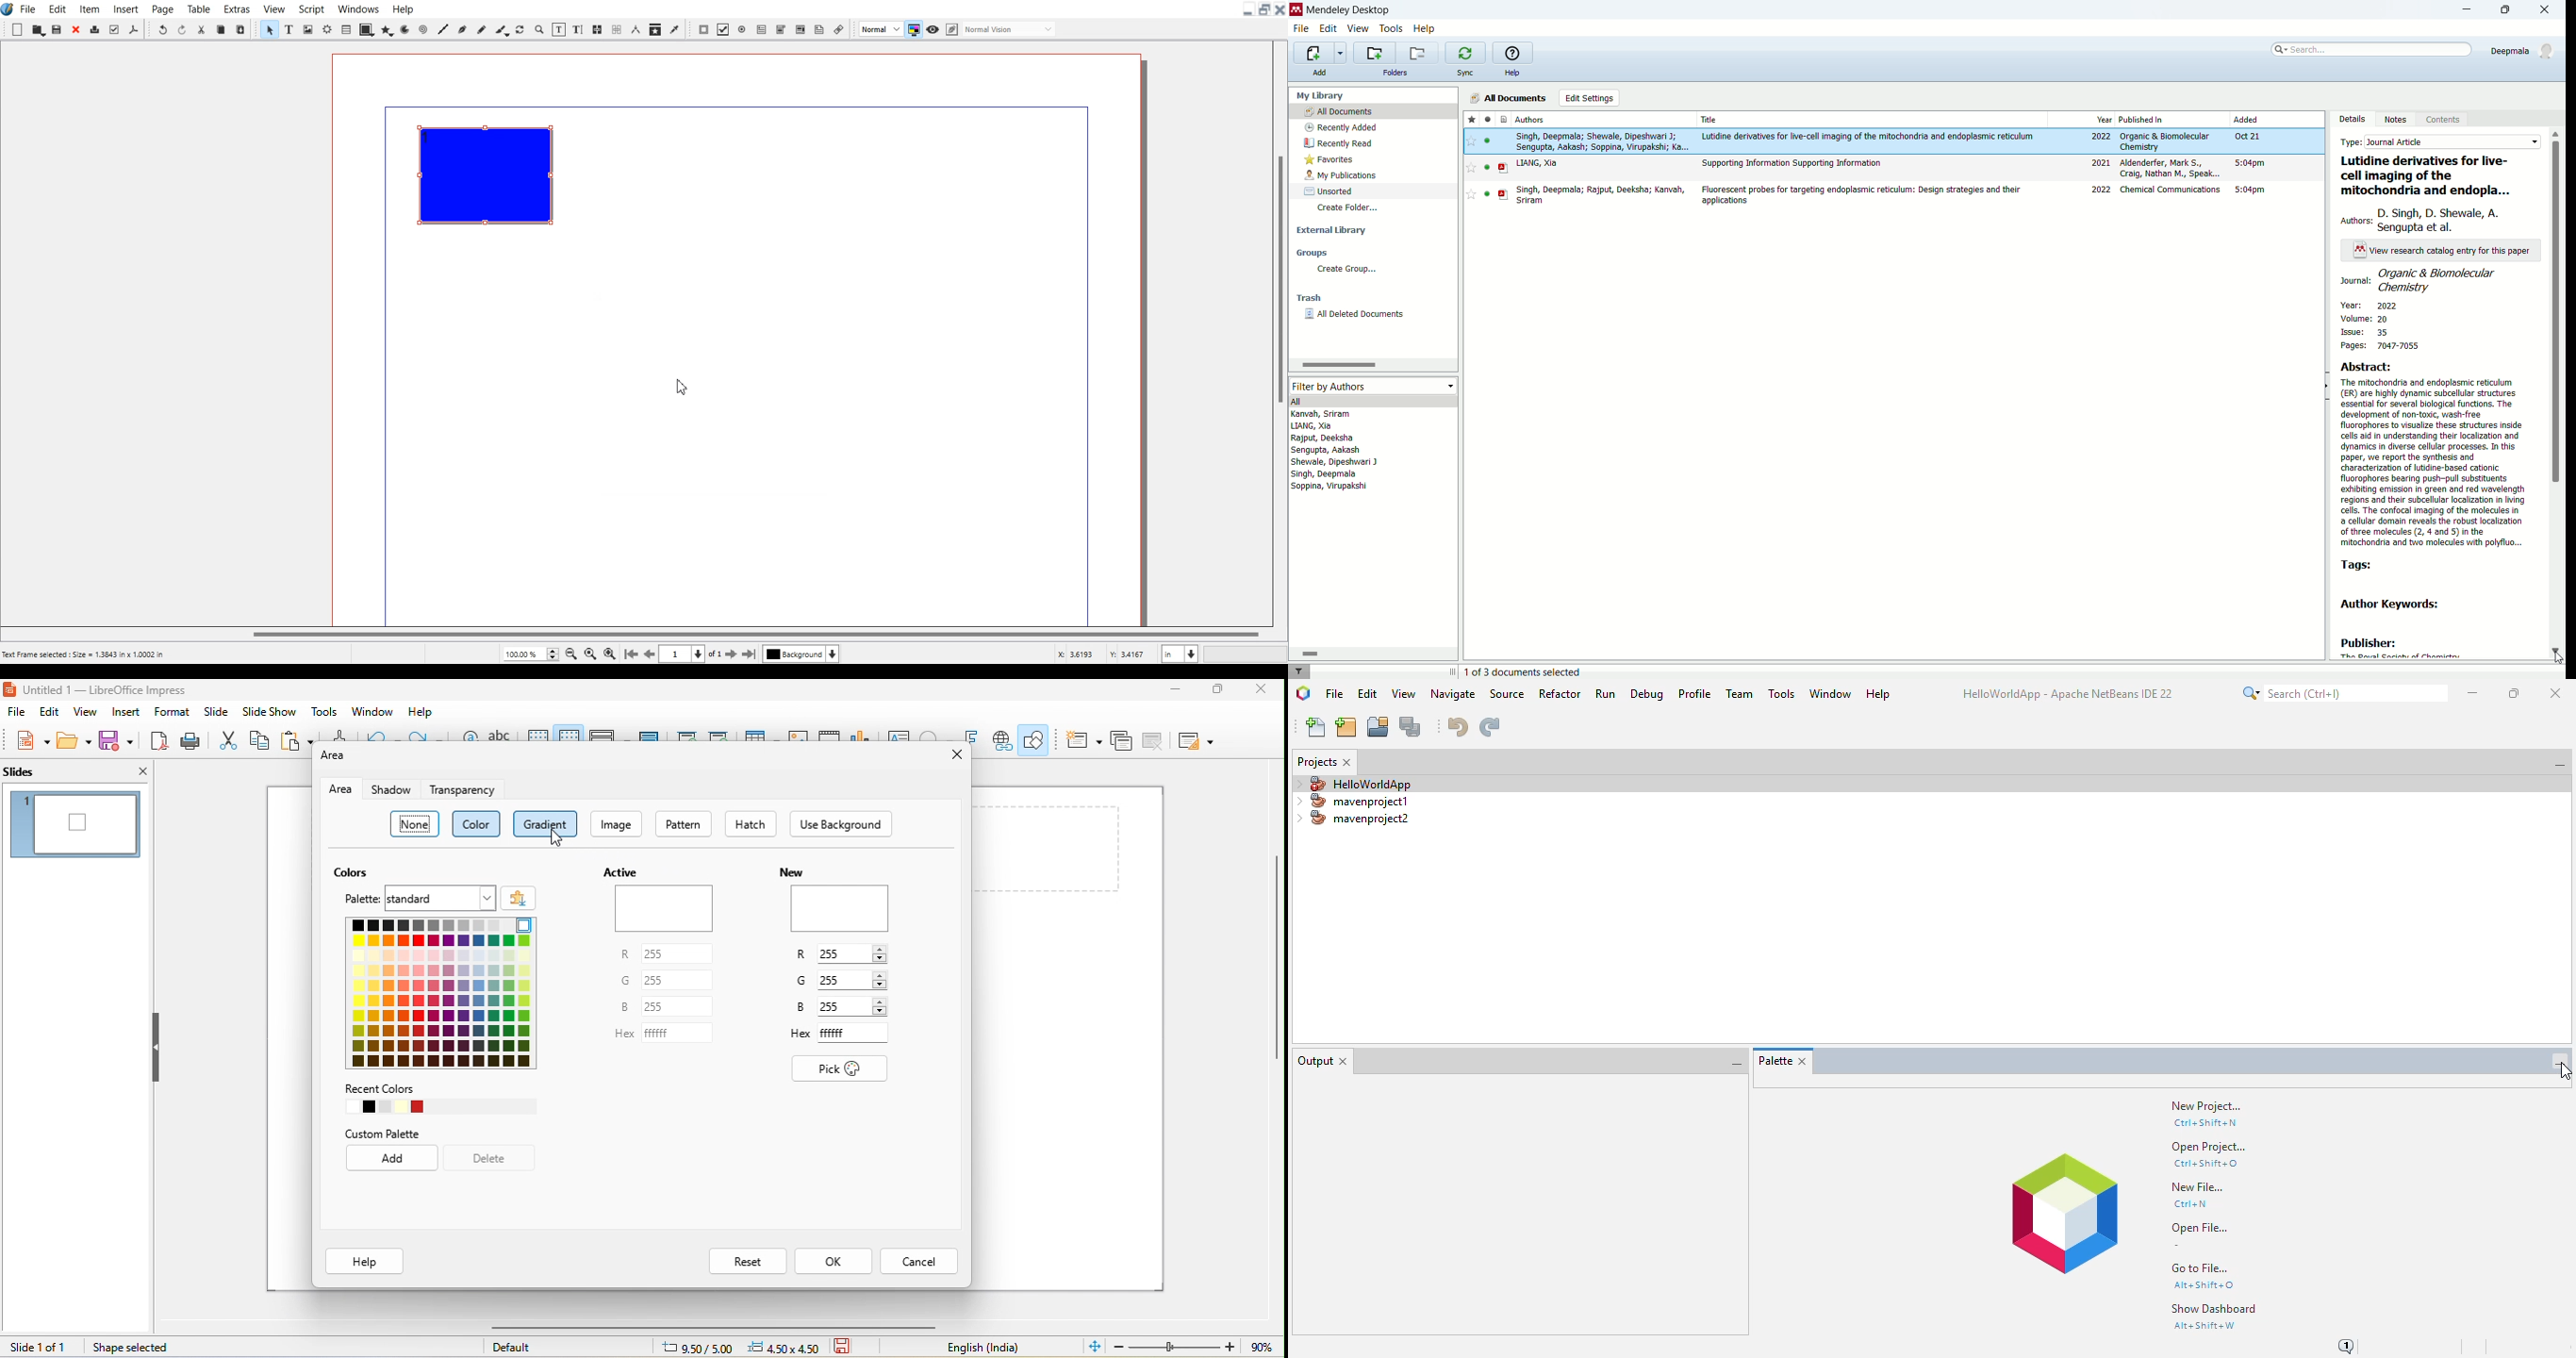 Image resolution: width=2576 pixels, height=1372 pixels. What do you see at coordinates (2326, 386) in the screenshot?
I see `toggle hide/show` at bounding box center [2326, 386].